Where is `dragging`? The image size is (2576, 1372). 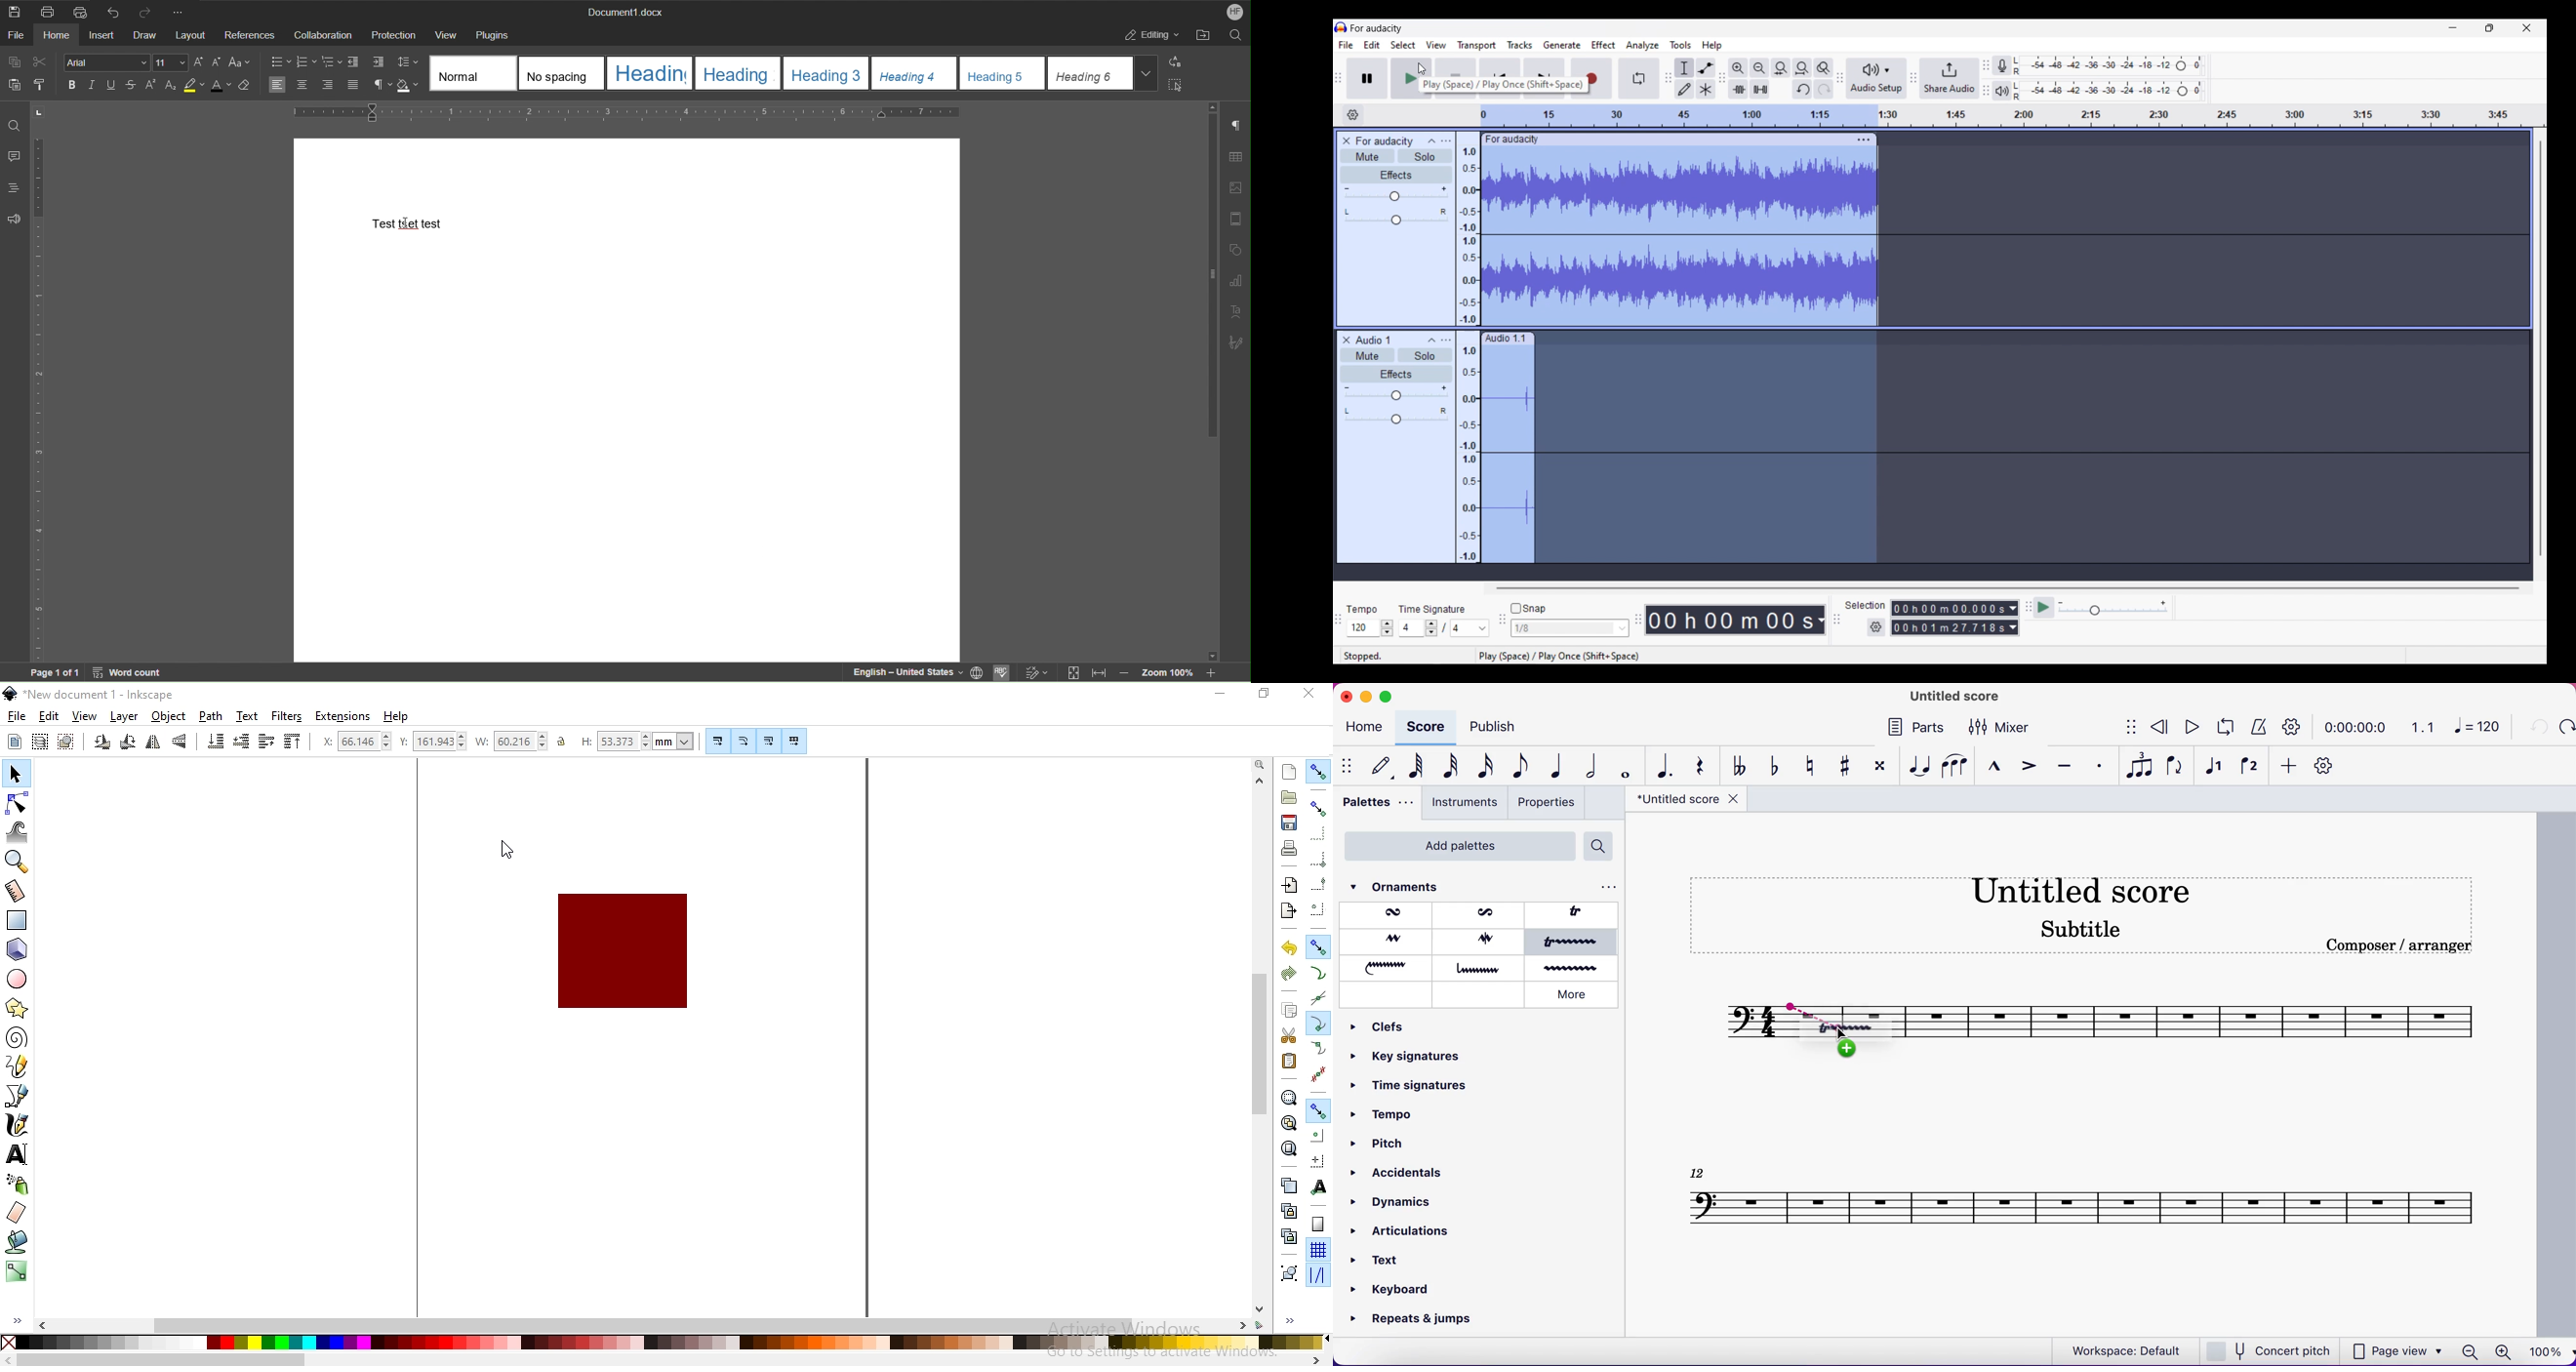 dragging is located at coordinates (1800, 1007).